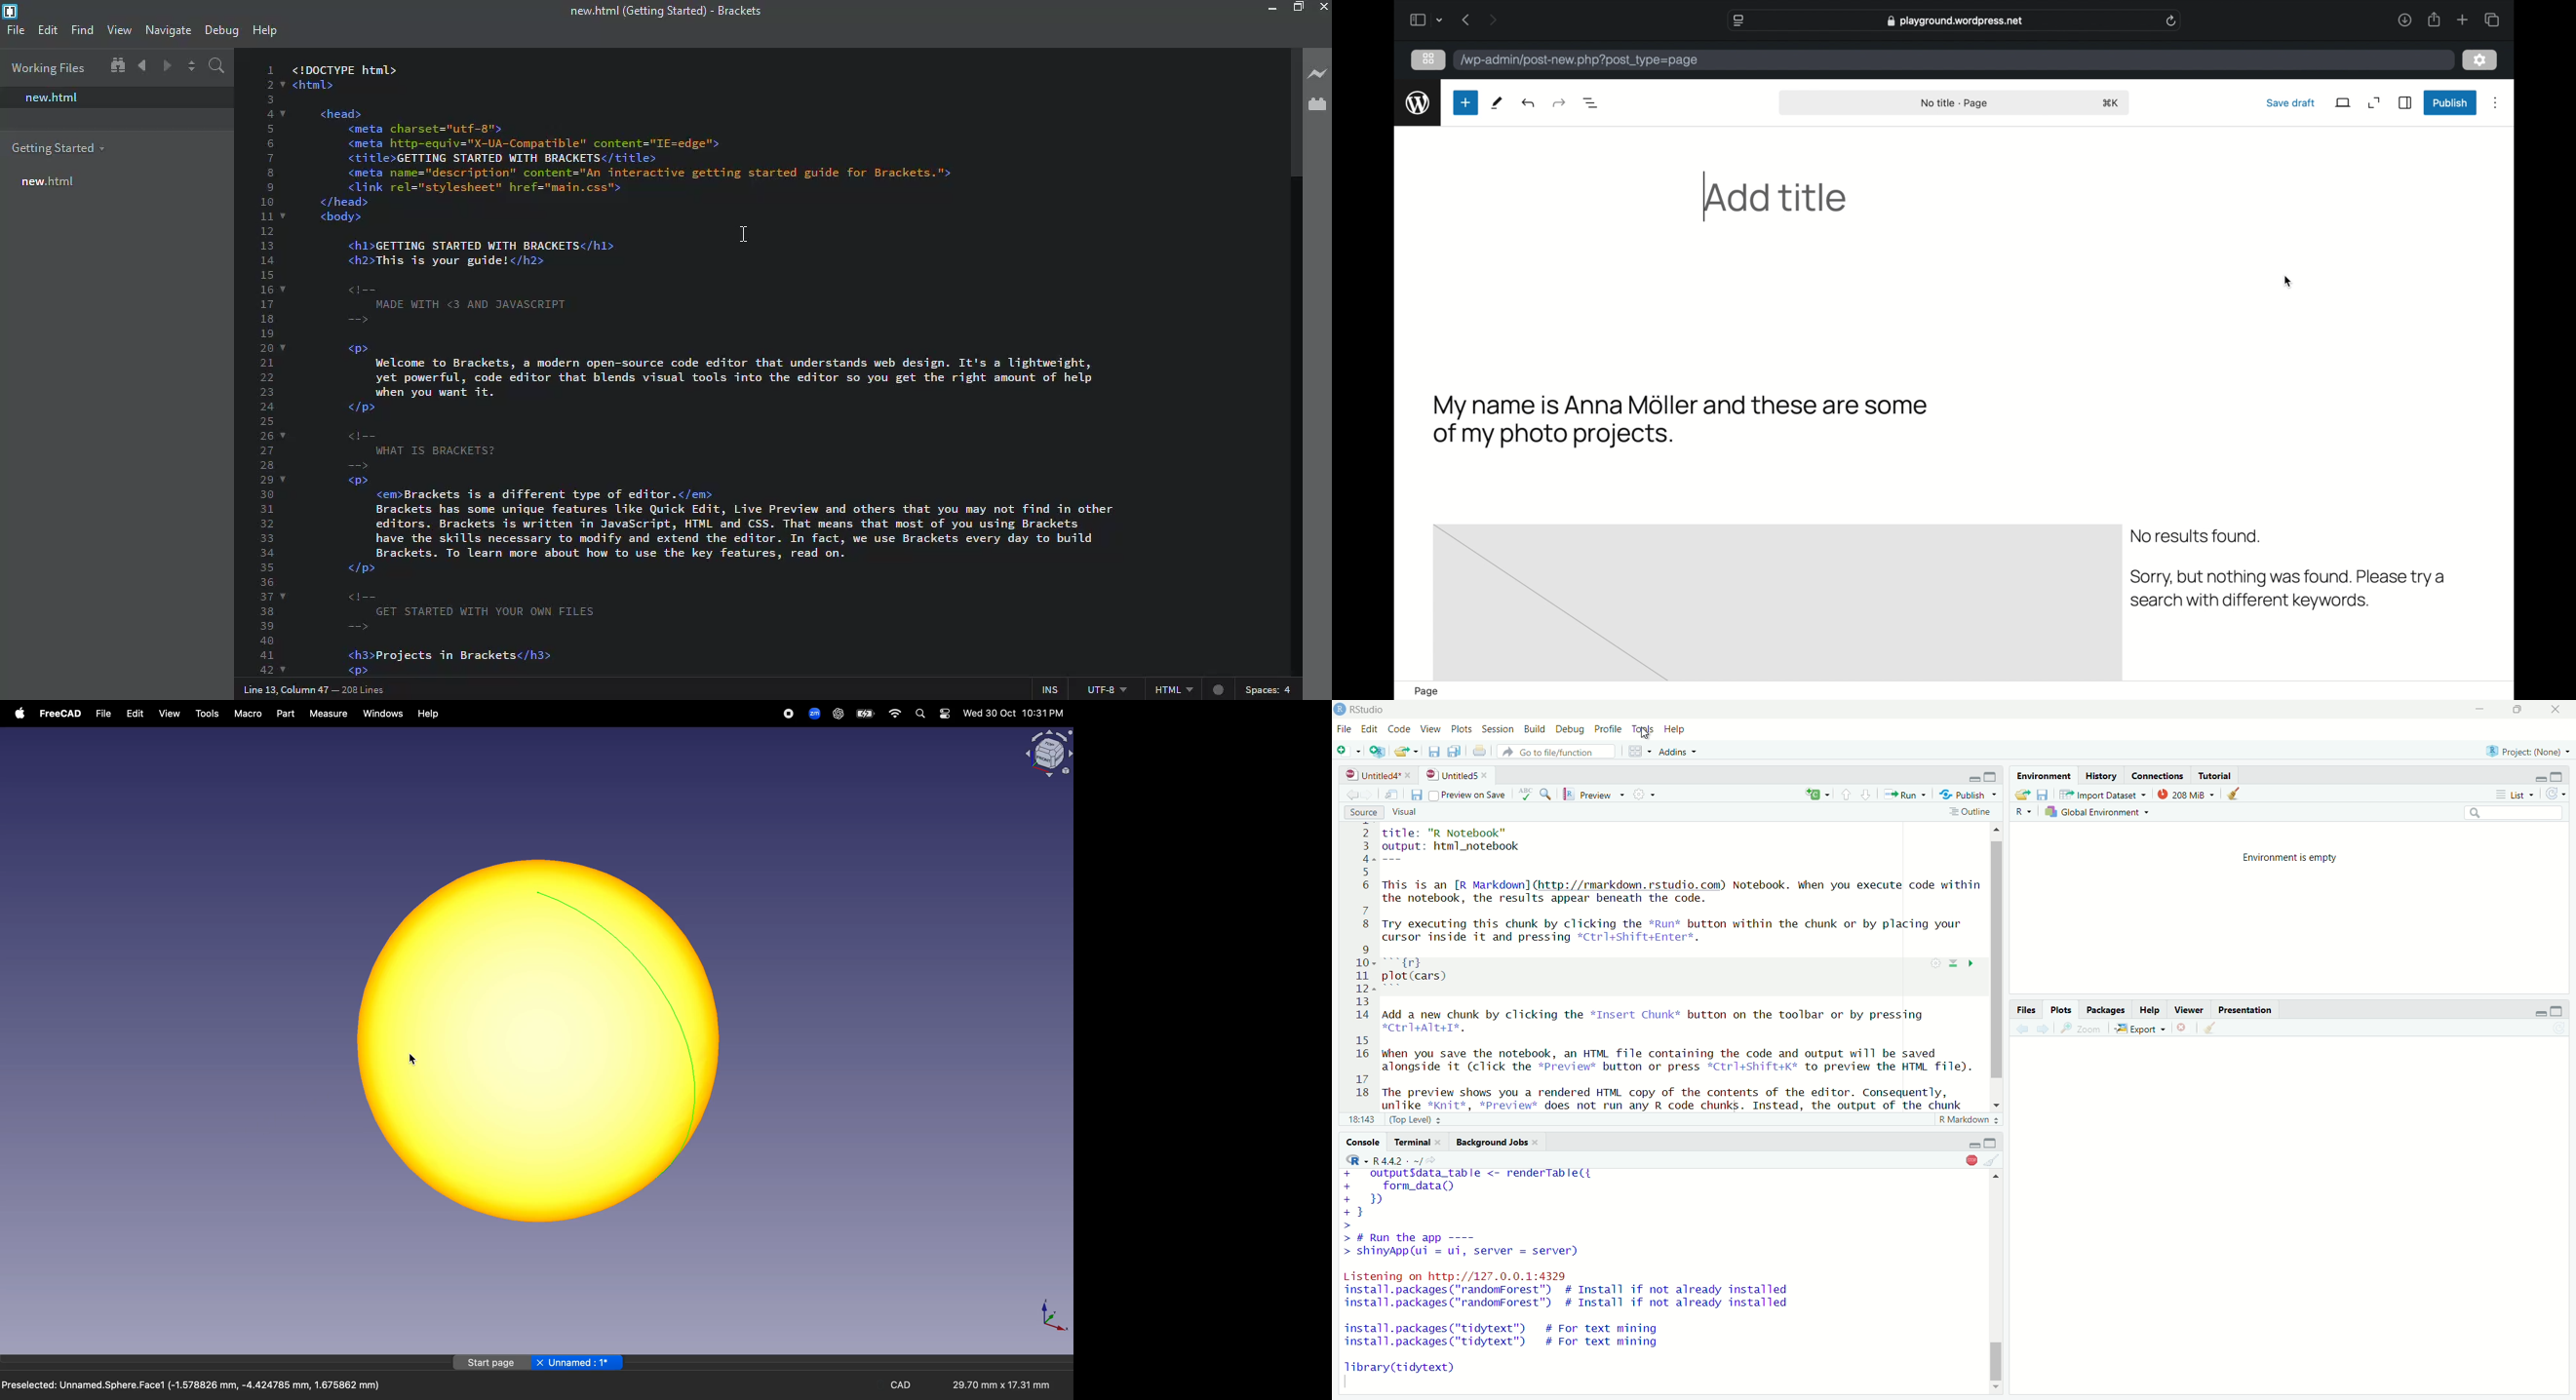 Image resolution: width=2576 pixels, height=1400 pixels. Describe the element at coordinates (249, 714) in the screenshot. I see `marco` at that location.